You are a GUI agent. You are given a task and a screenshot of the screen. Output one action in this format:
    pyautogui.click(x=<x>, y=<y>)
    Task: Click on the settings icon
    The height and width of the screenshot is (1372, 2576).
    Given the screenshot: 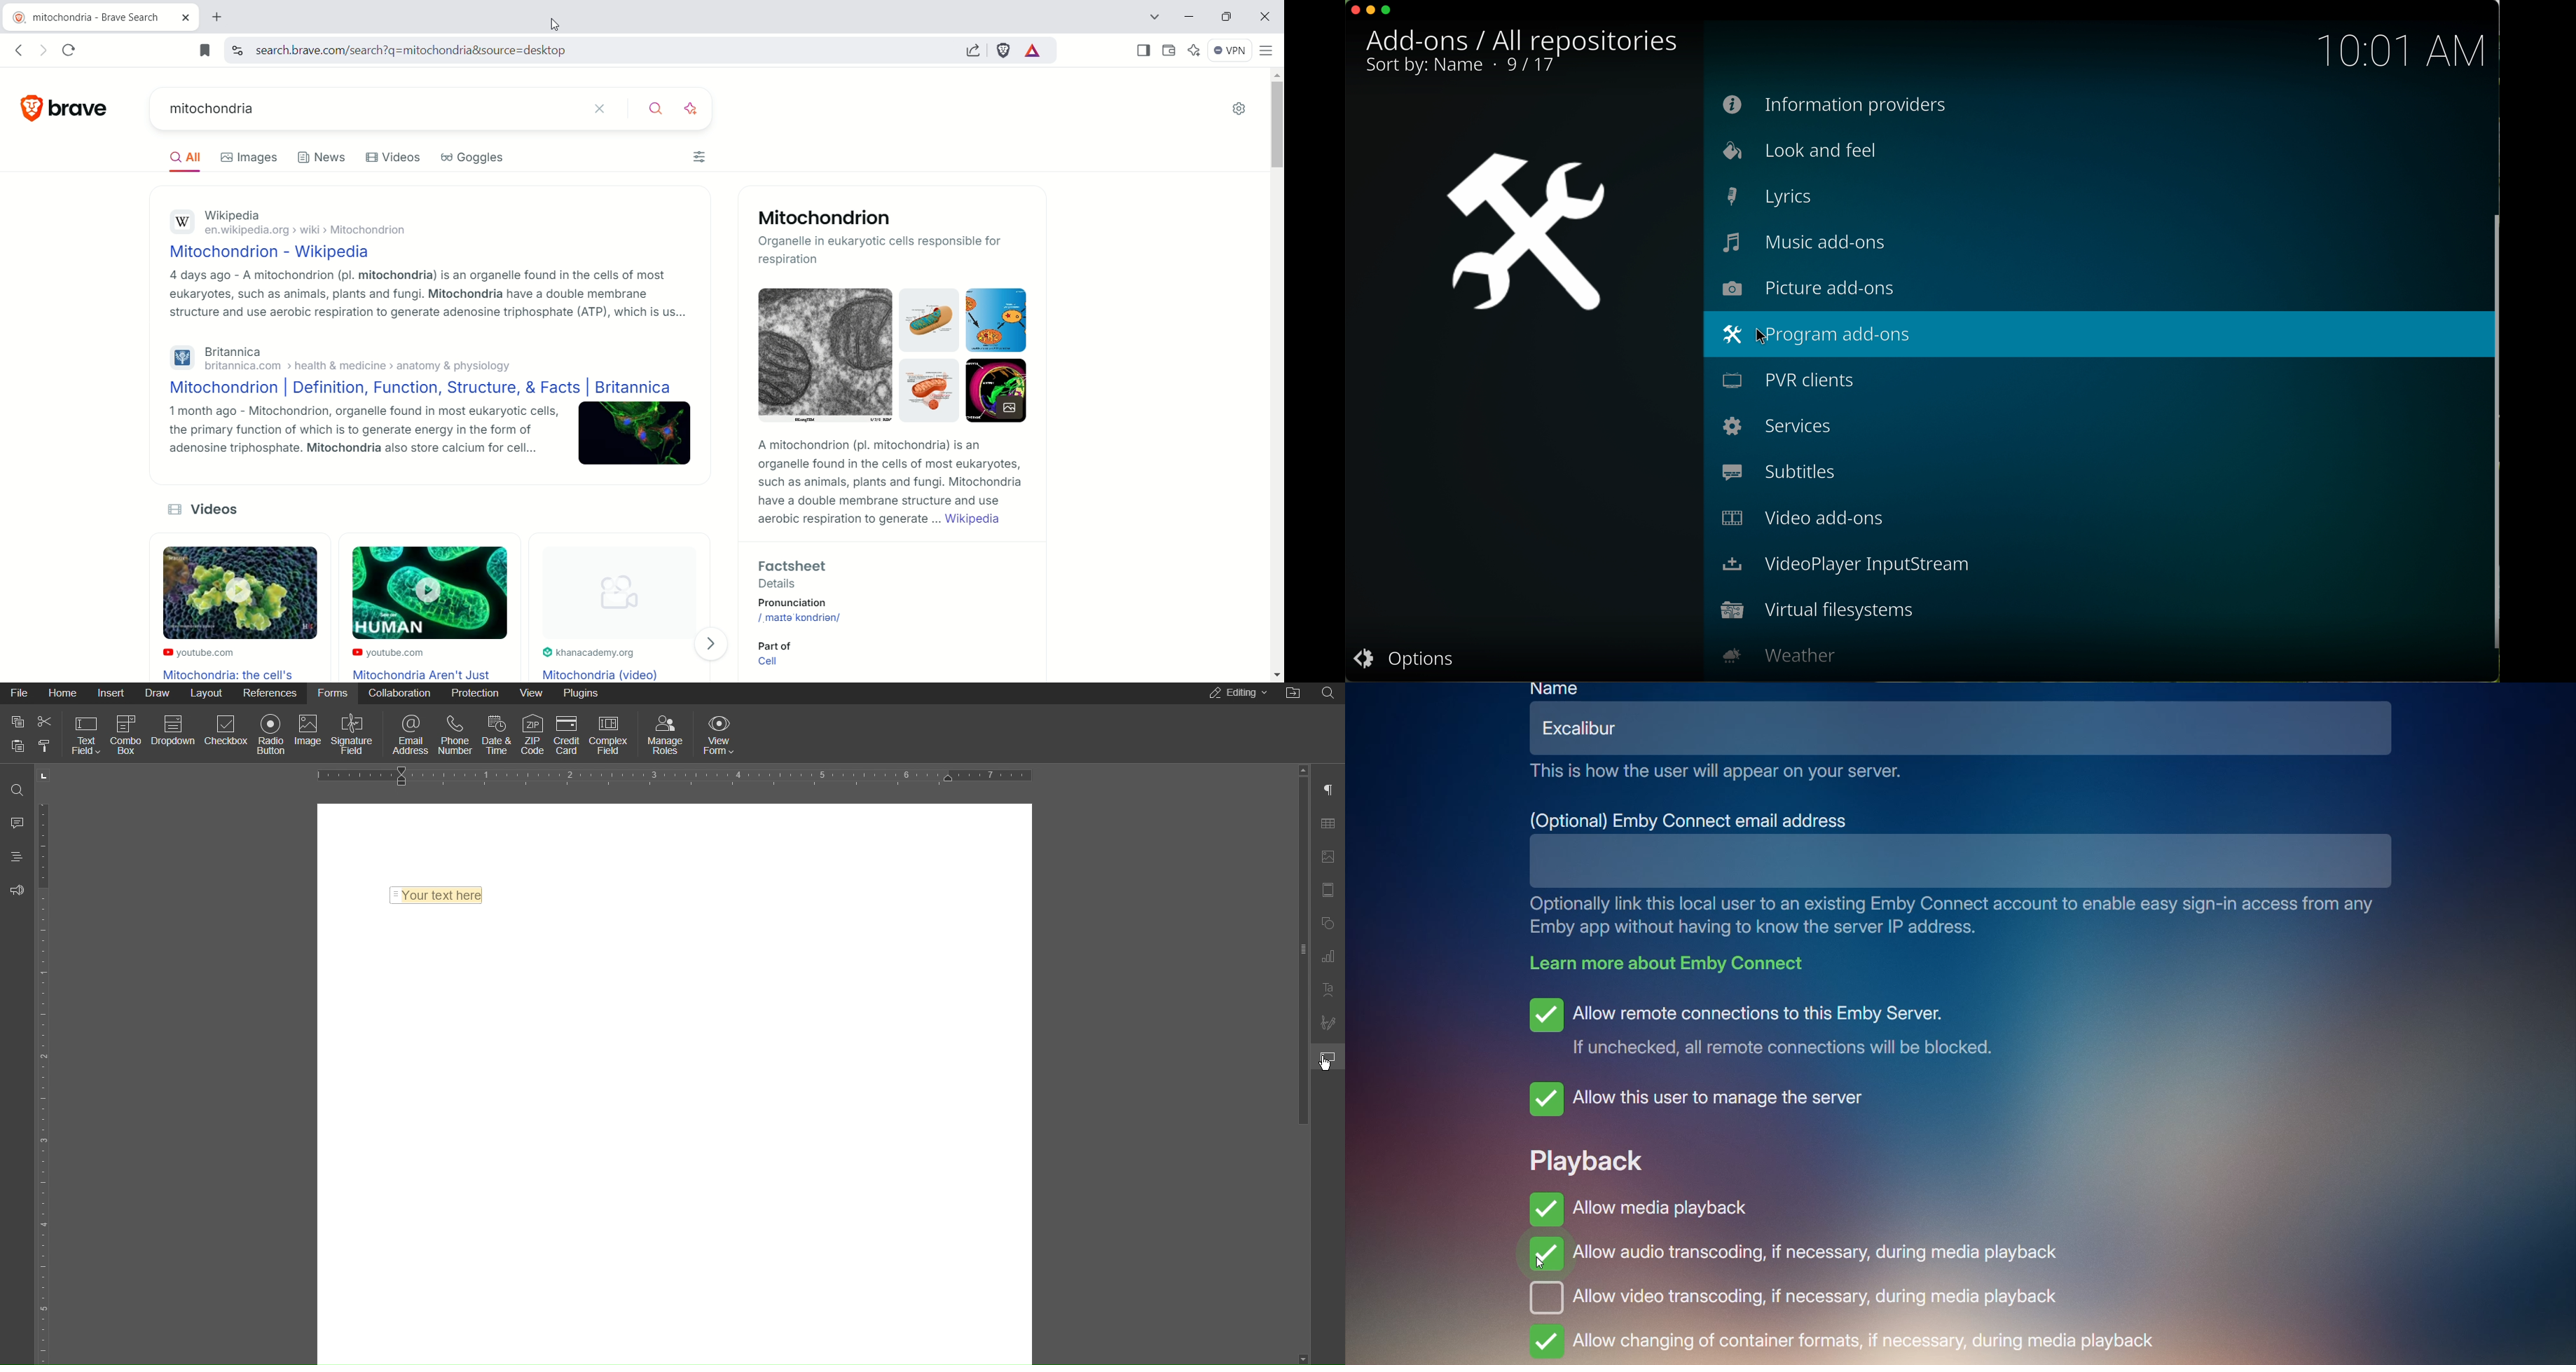 What is the action you would take?
    pyautogui.click(x=1523, y=234)
    